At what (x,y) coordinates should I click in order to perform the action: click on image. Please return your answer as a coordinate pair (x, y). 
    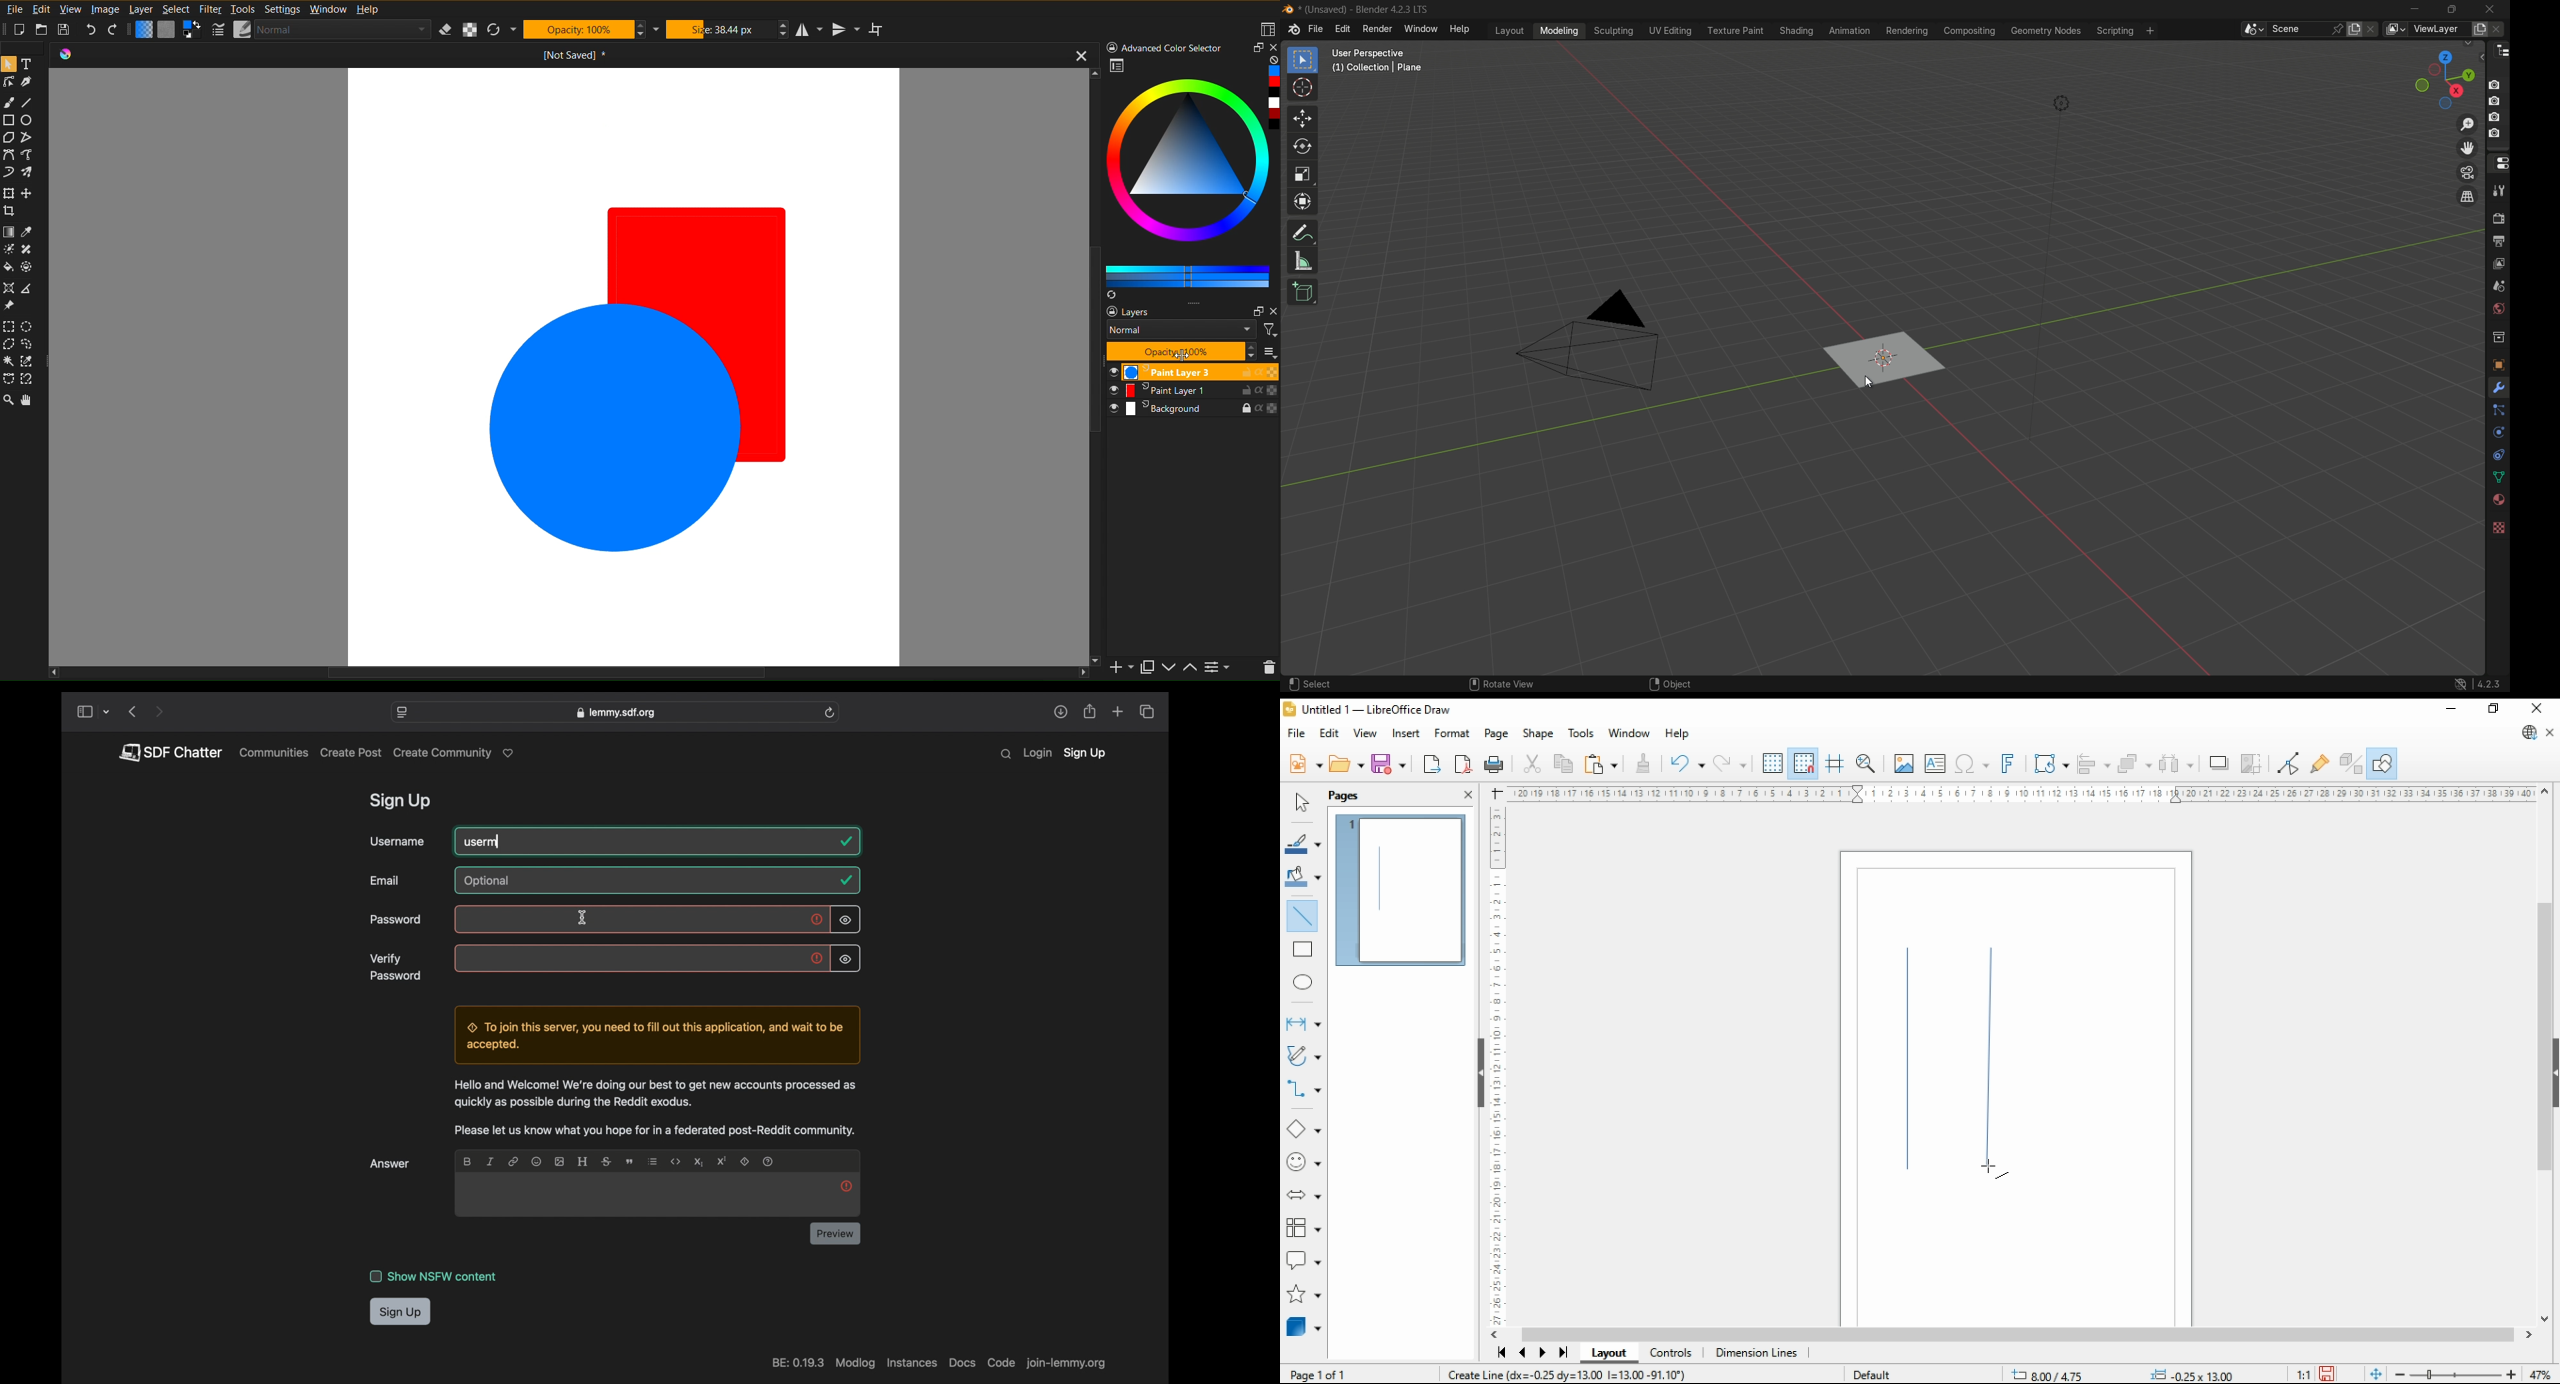
    Looking at the image, I should click on (559, 1161).